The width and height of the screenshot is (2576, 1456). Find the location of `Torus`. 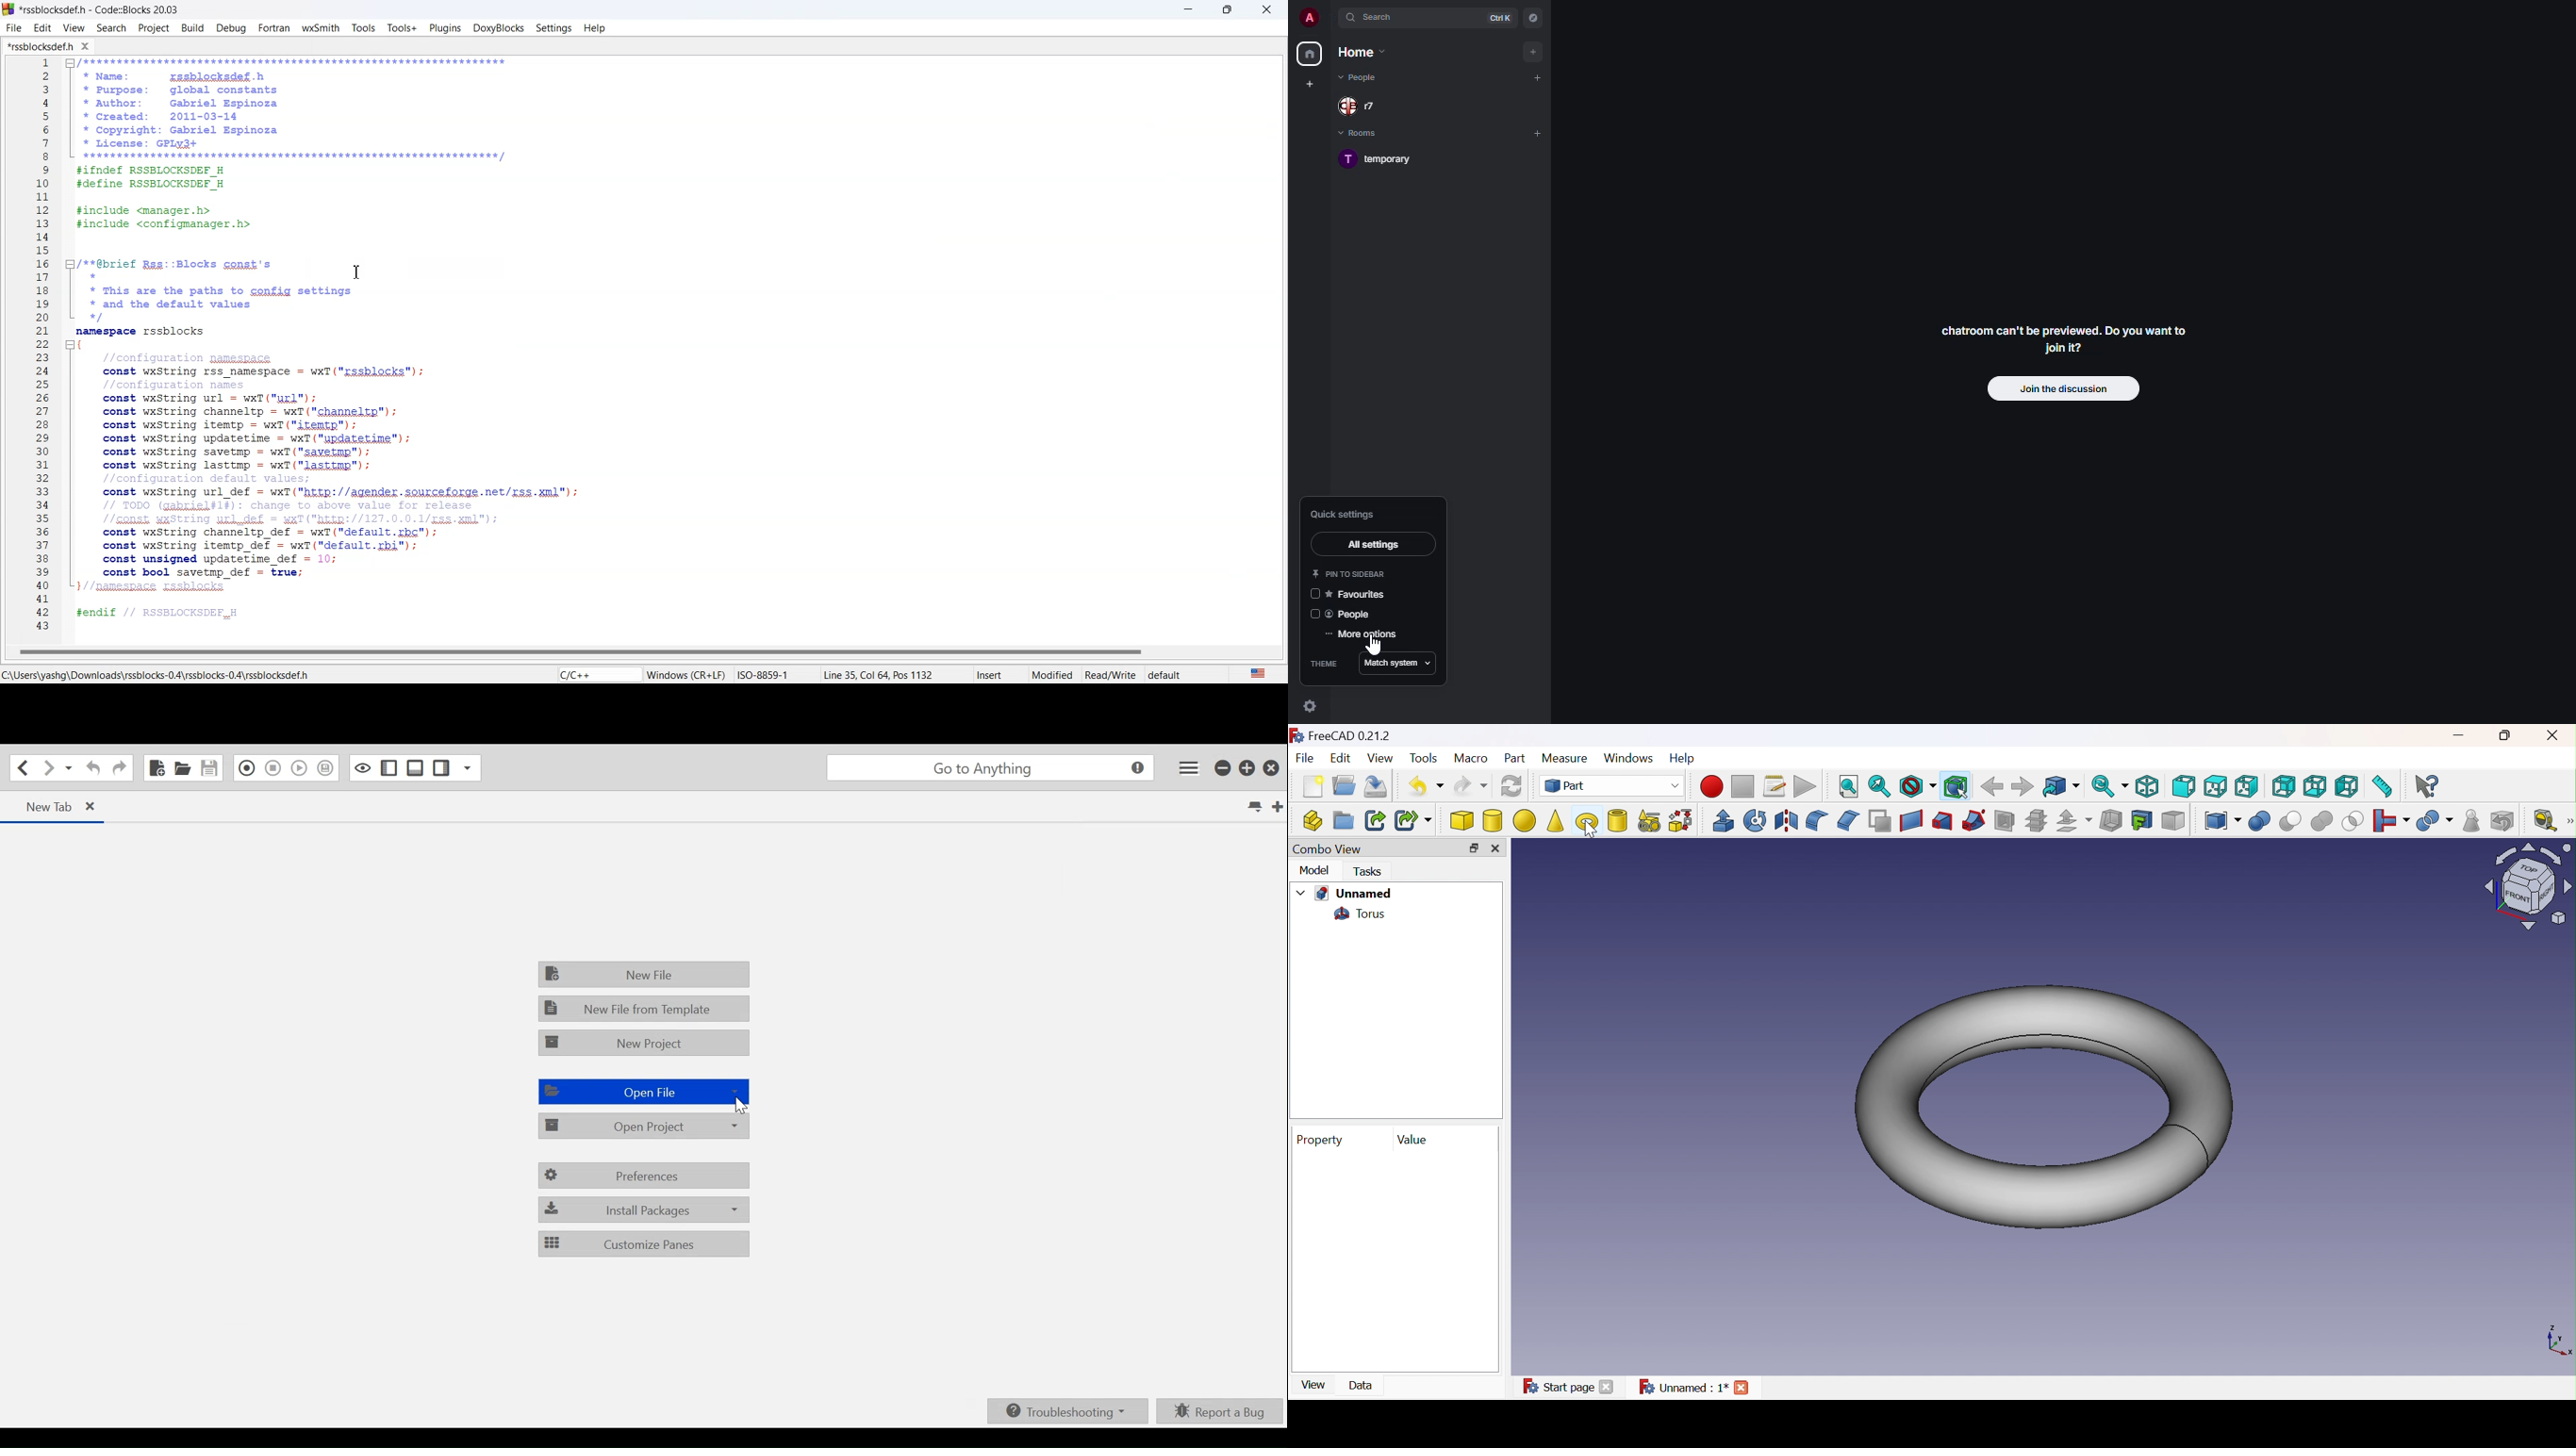

Torus is located at coordinates (1585, 821).